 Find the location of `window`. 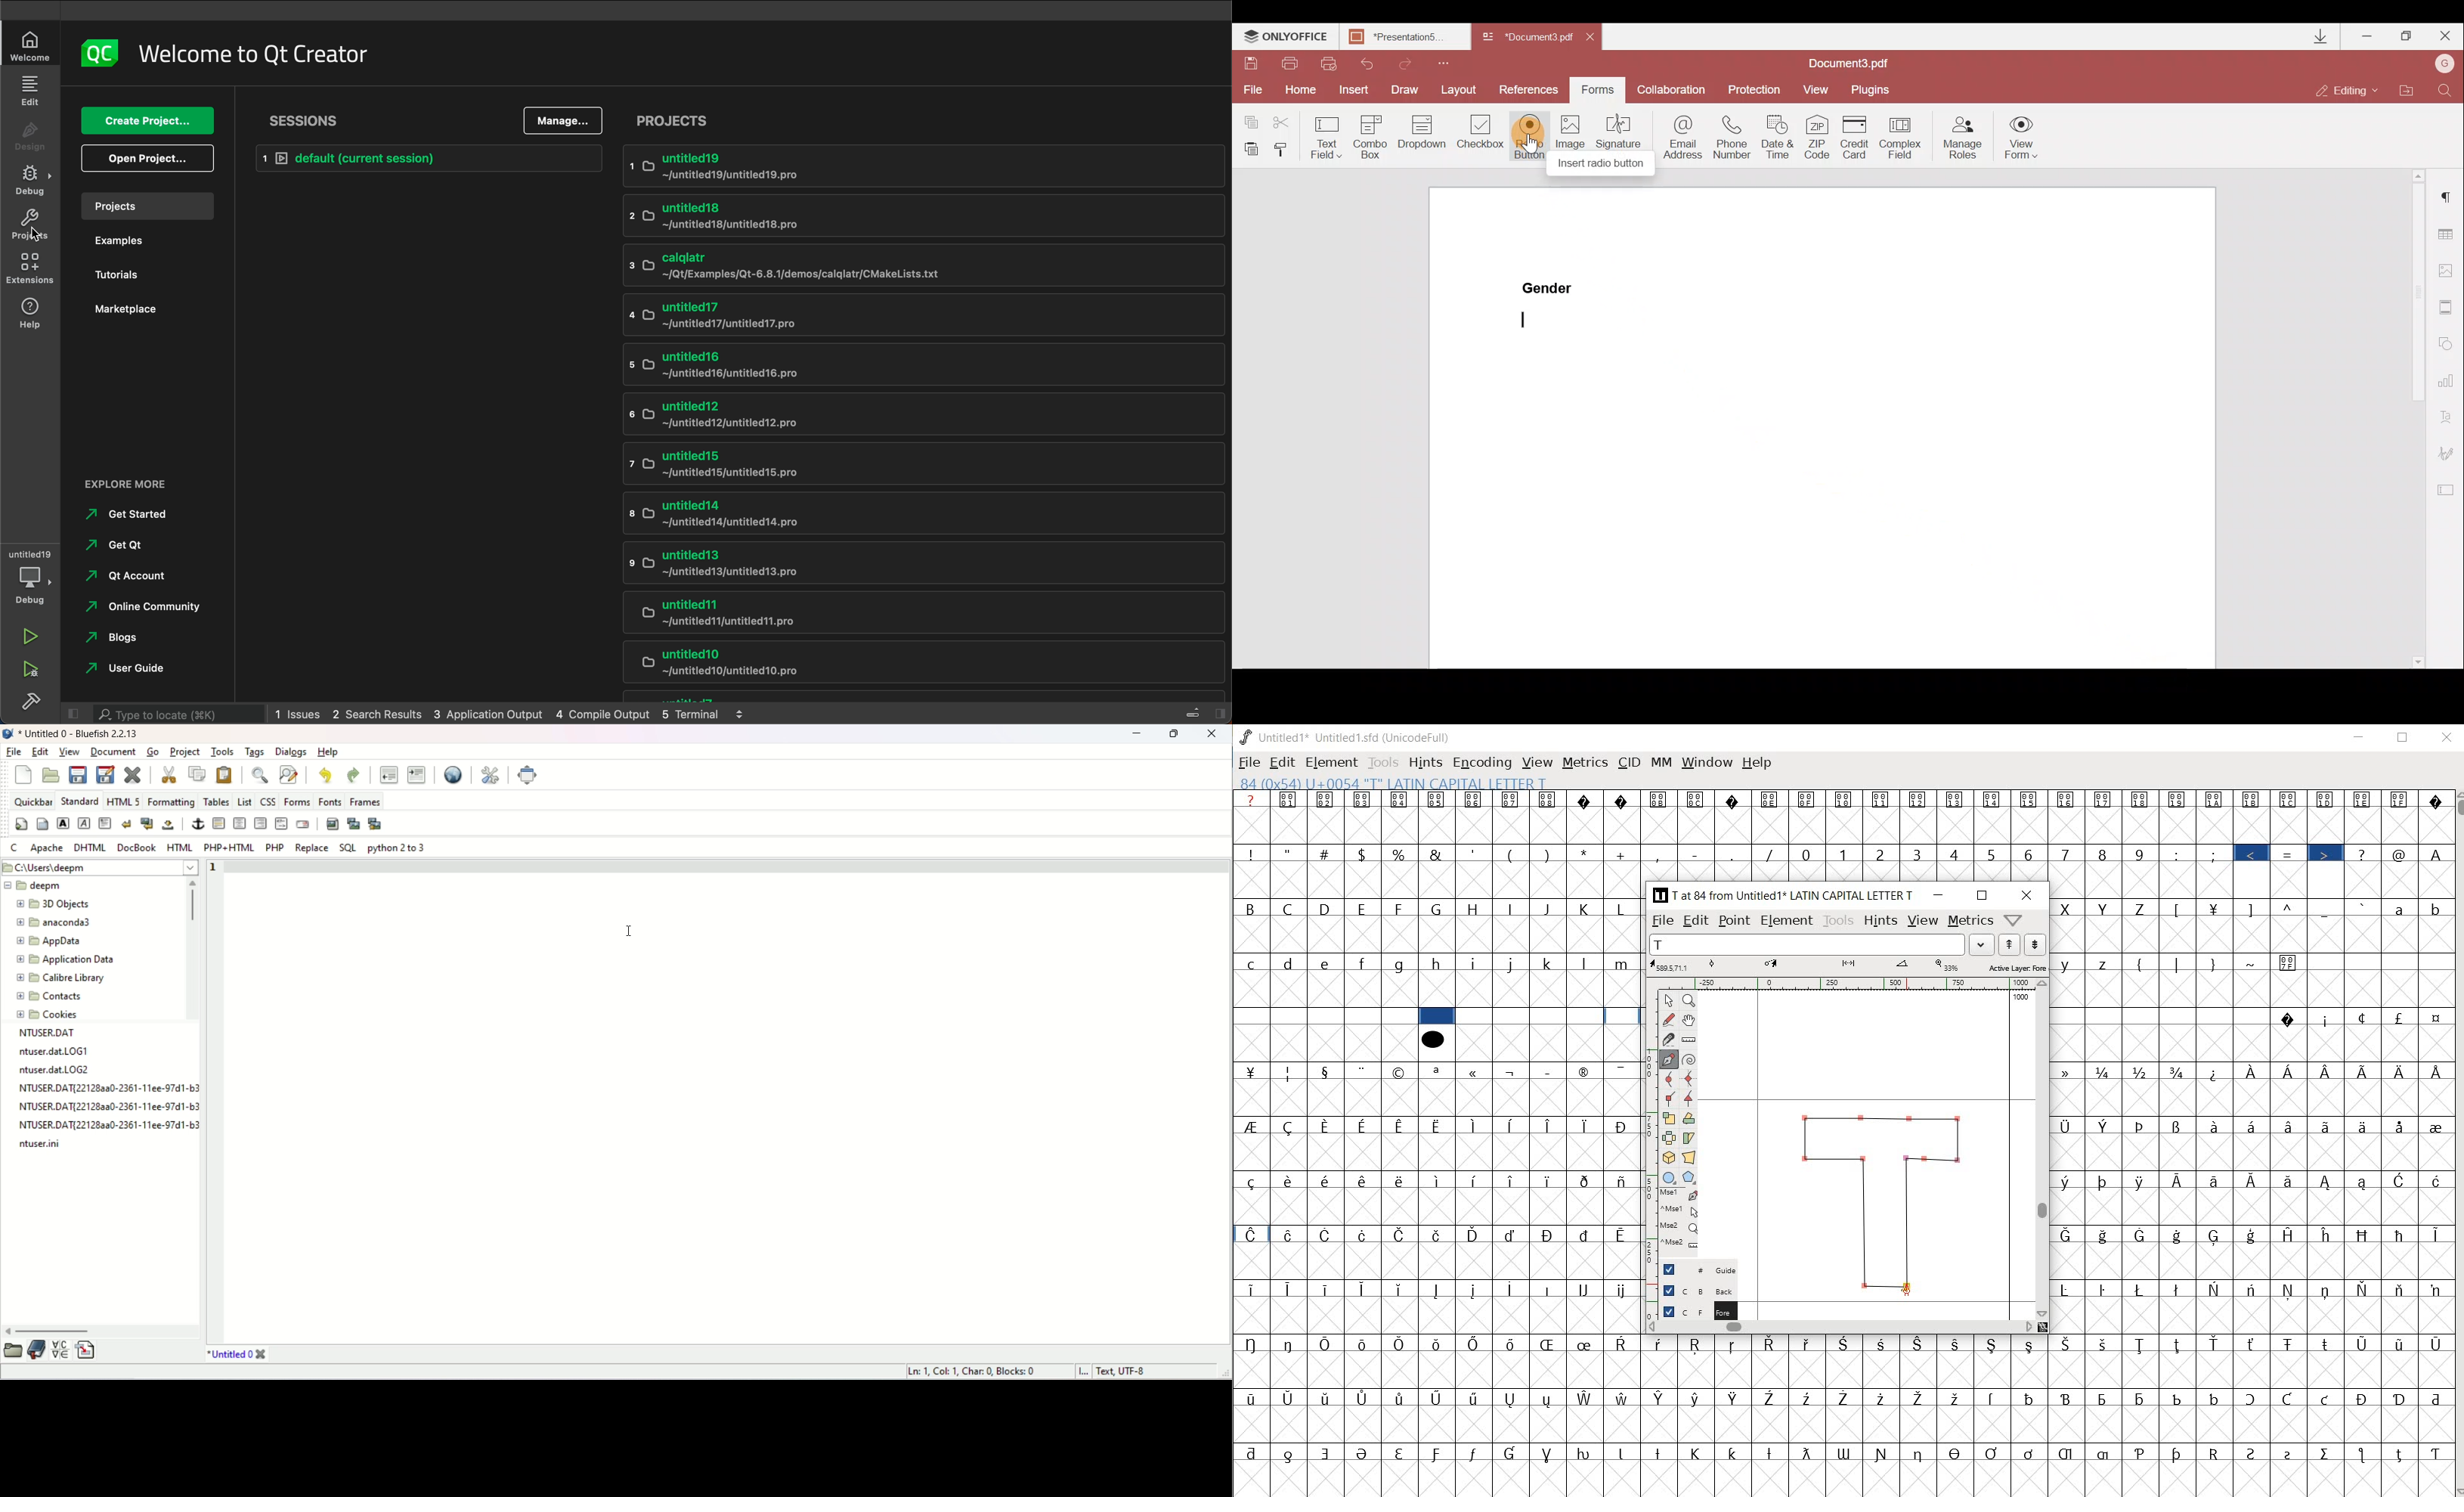

window is located at coordinates (1706, 764).